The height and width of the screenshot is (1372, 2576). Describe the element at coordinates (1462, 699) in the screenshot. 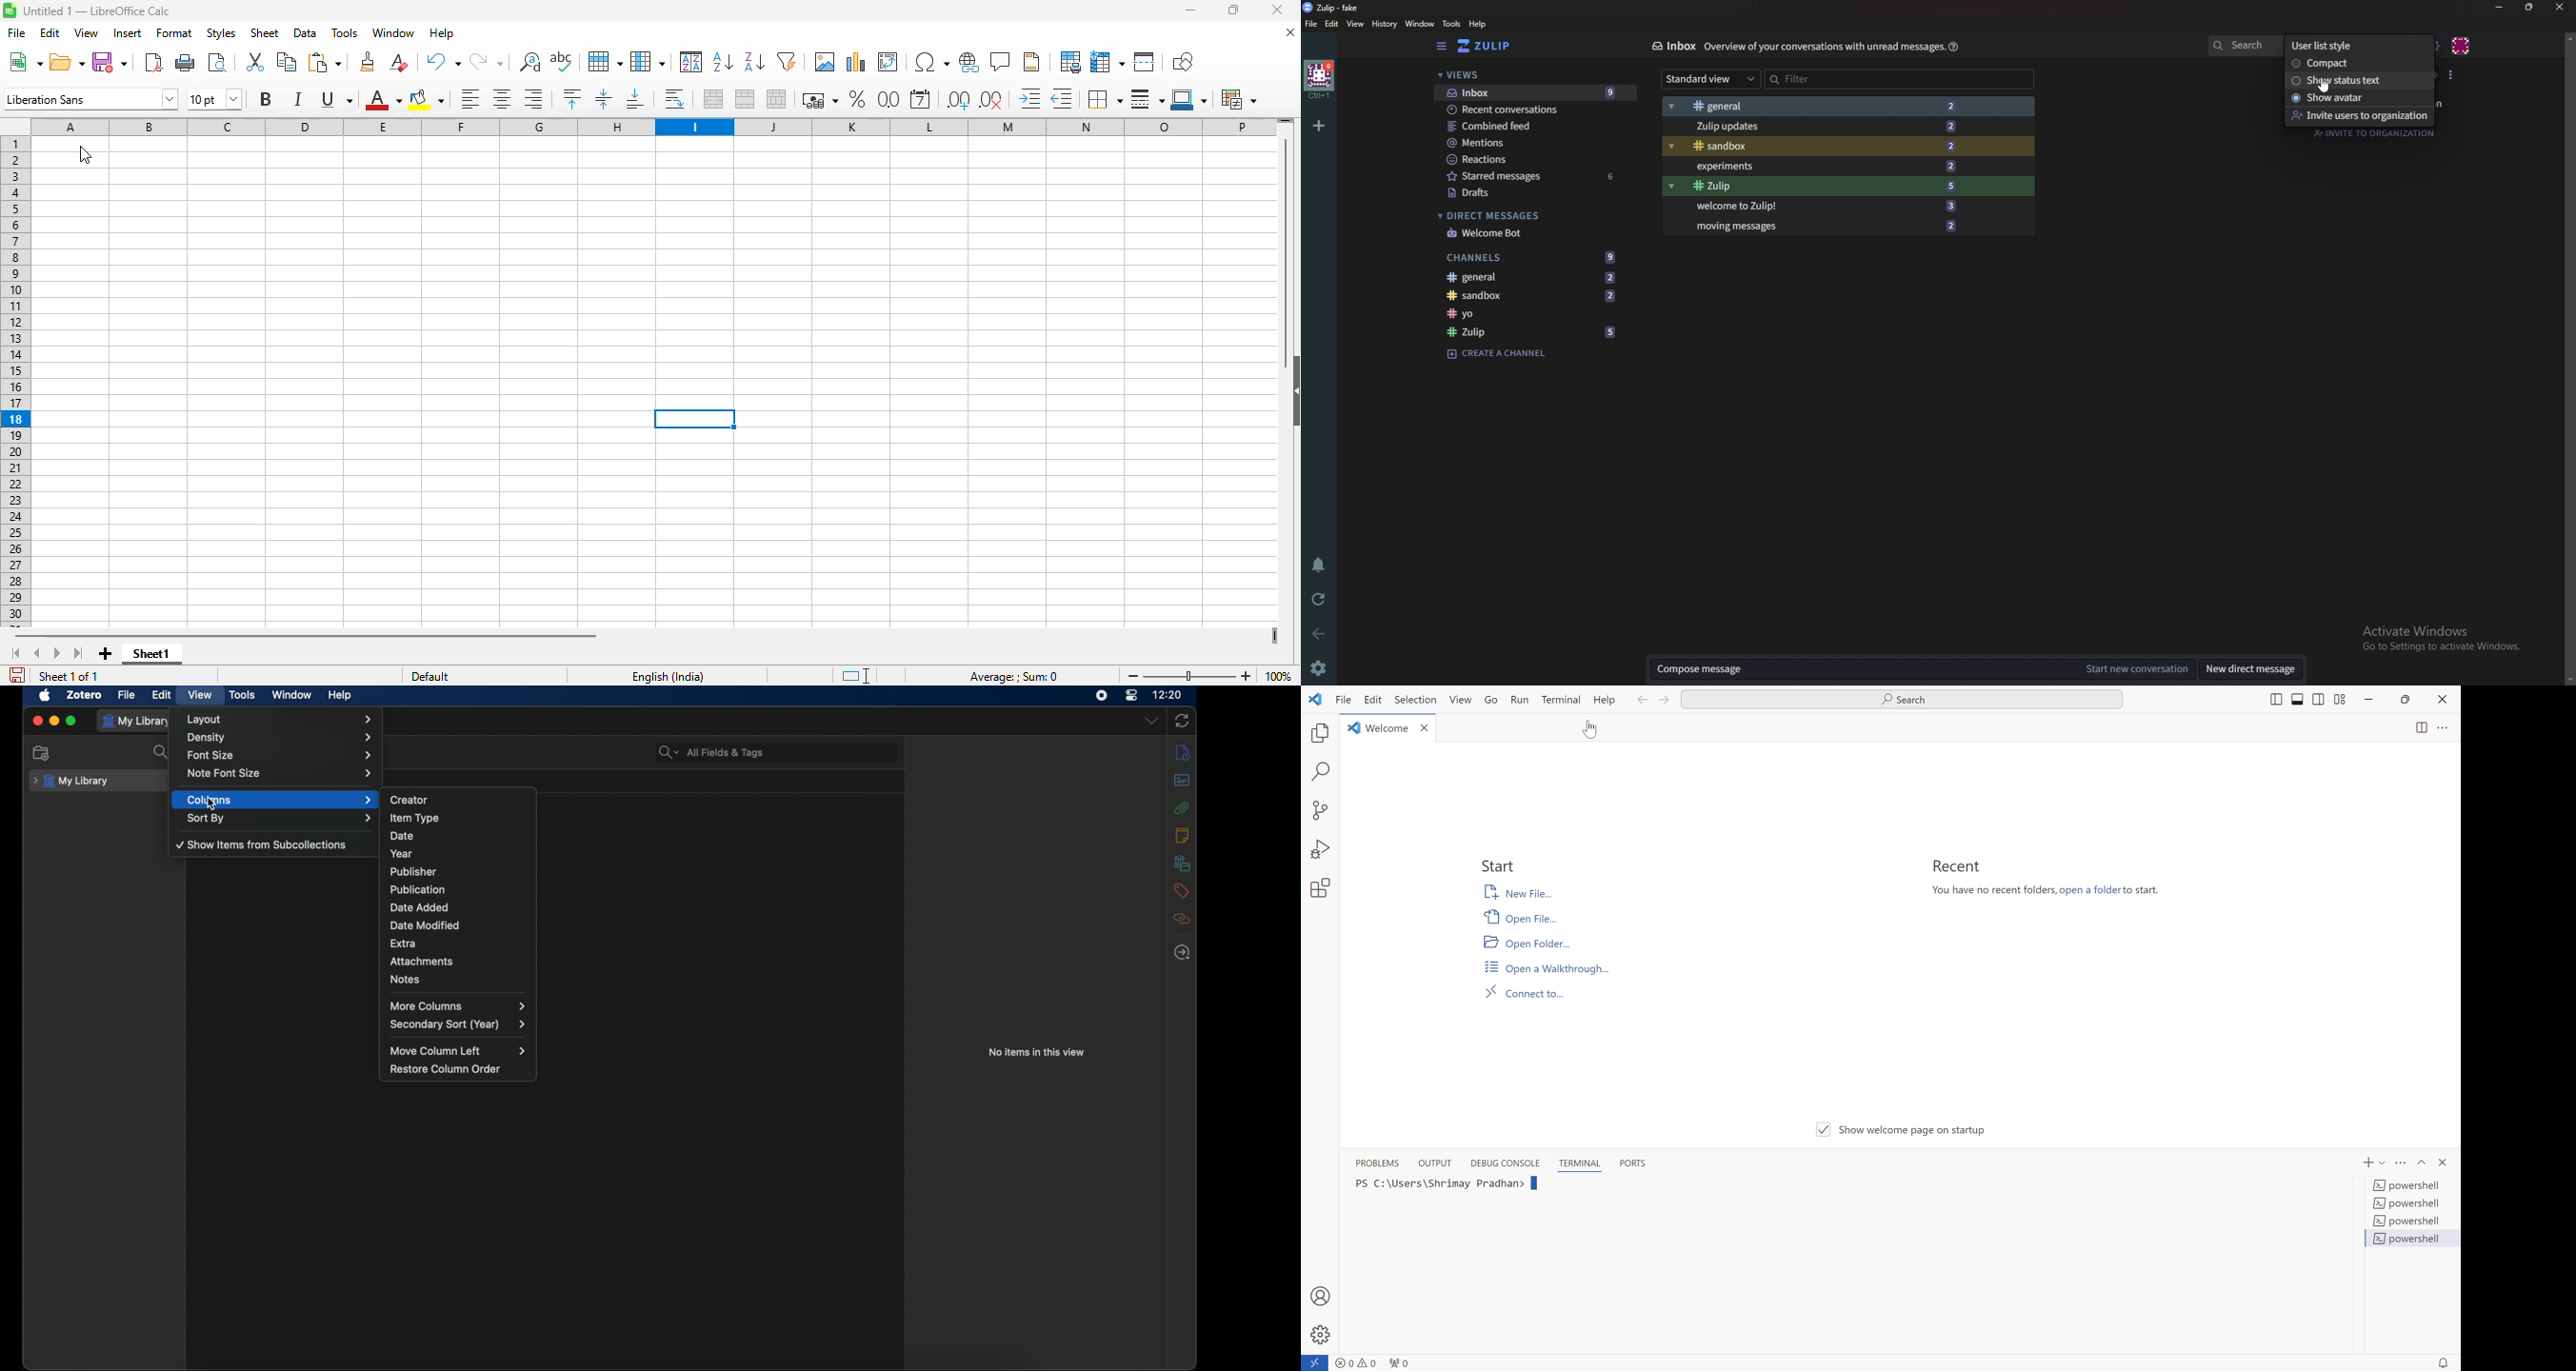

I see `View` at that location.